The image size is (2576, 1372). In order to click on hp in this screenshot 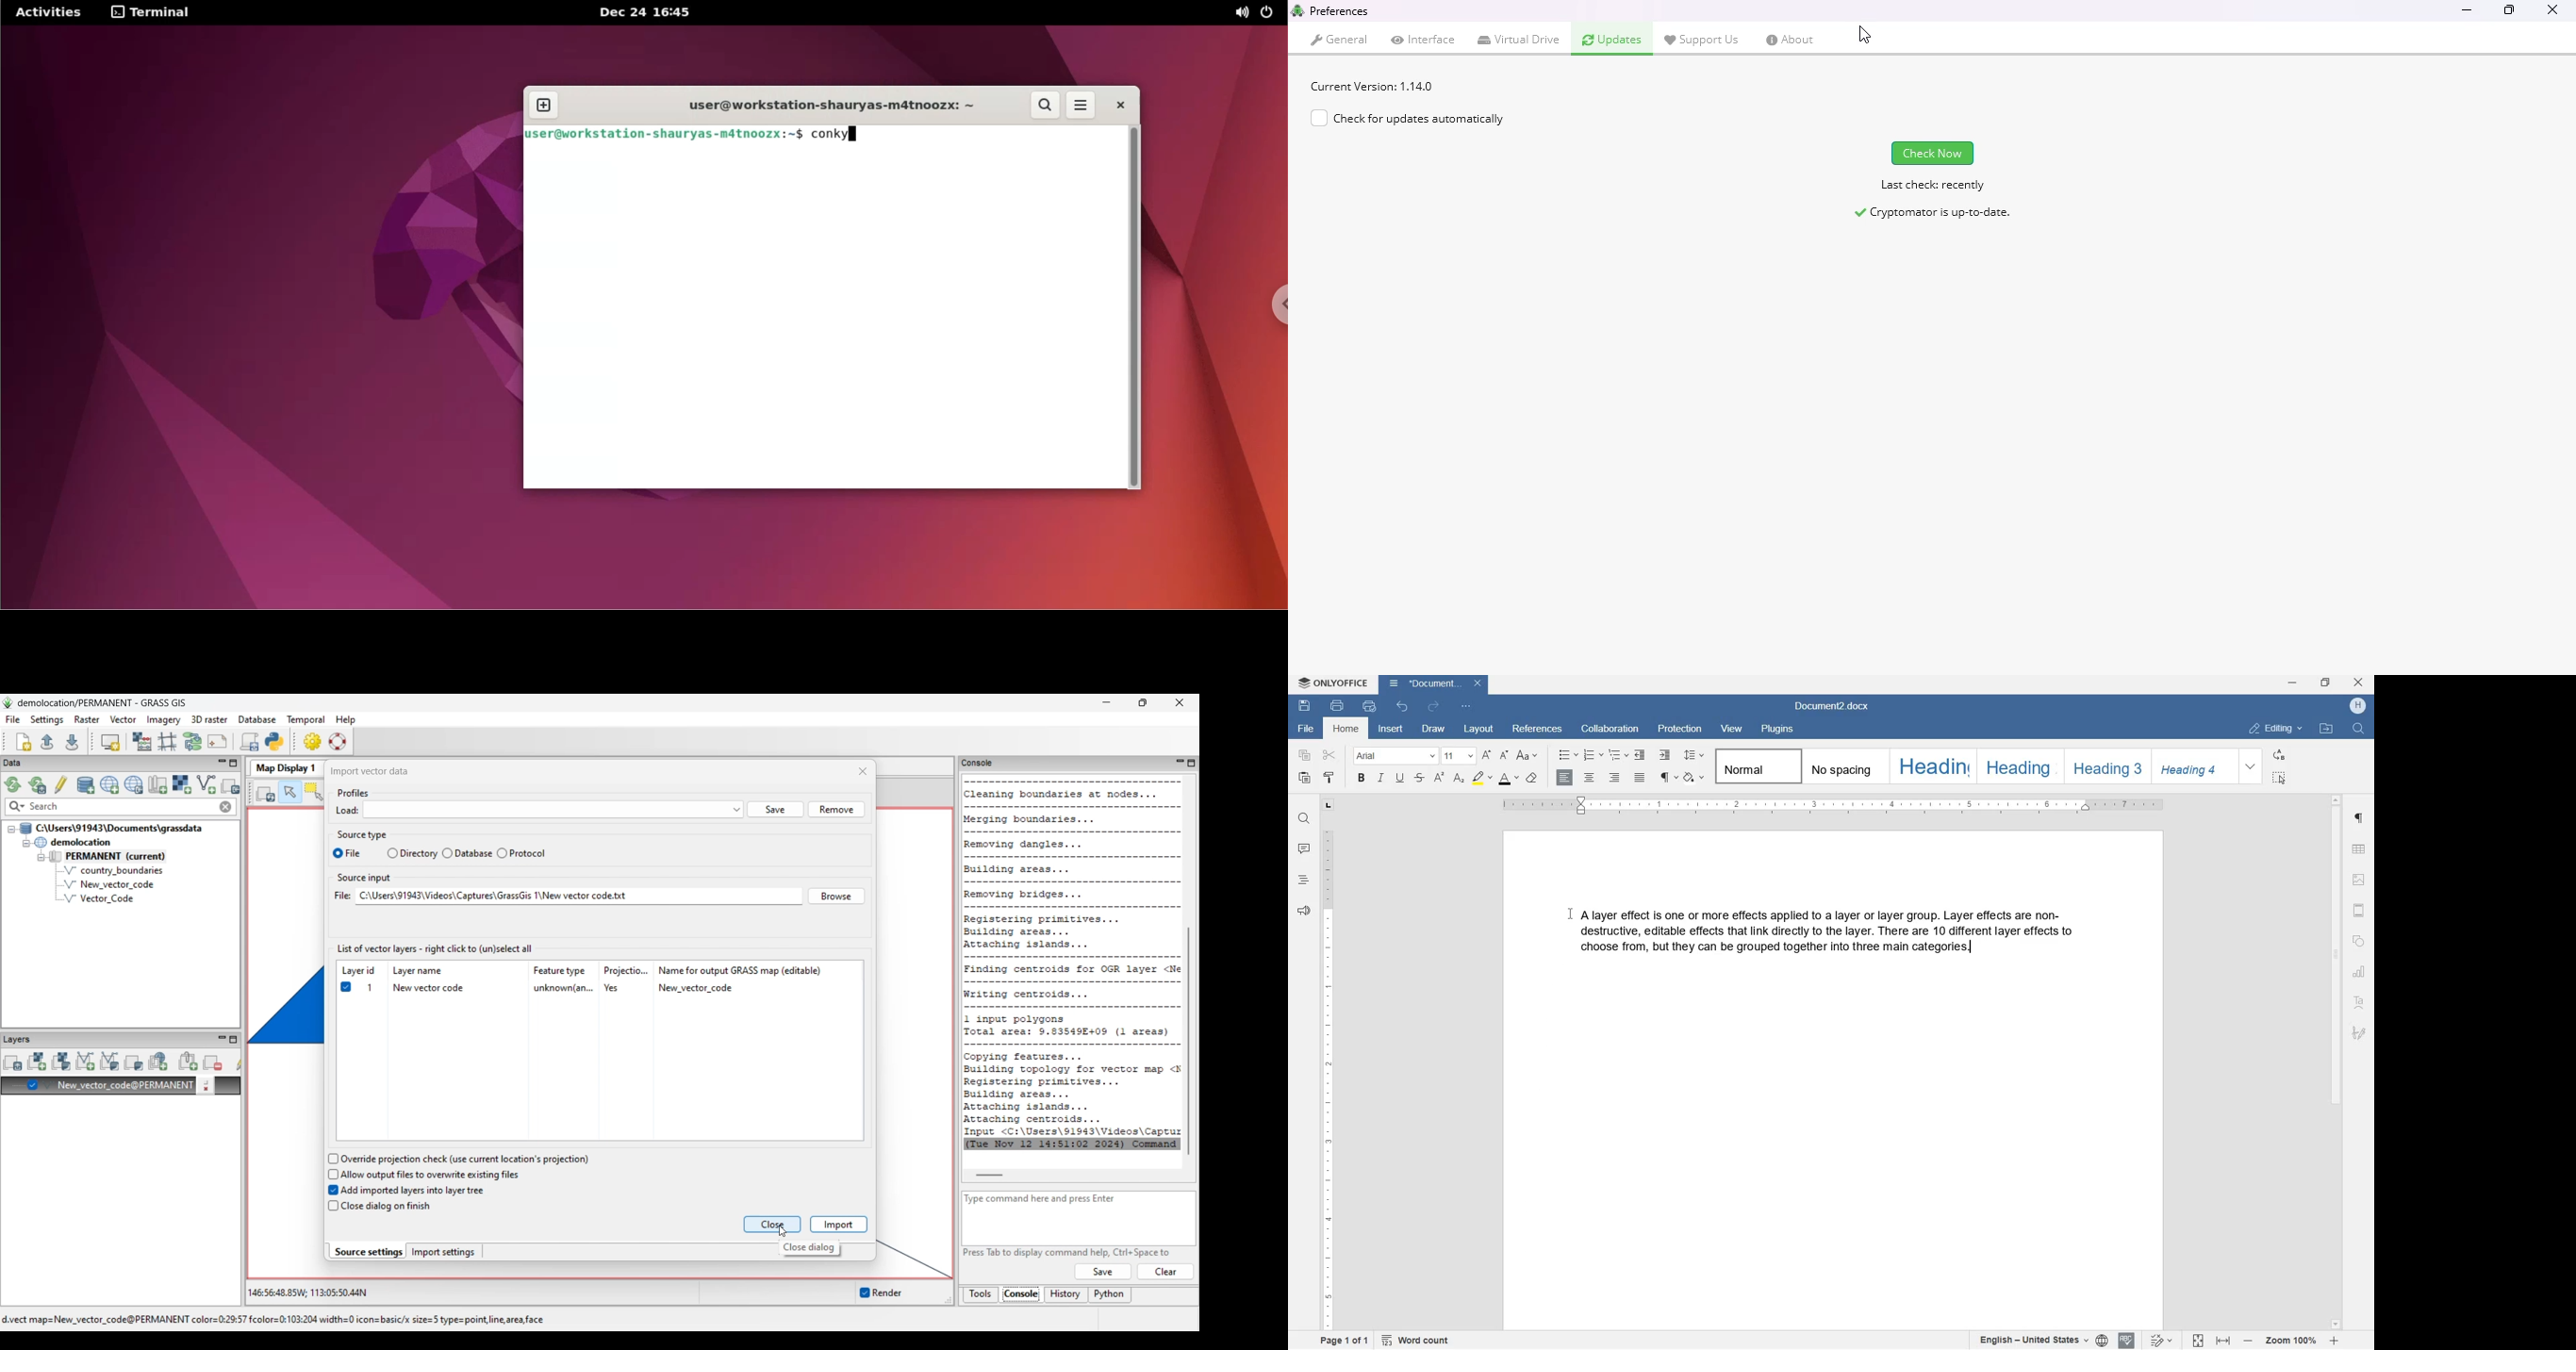, I will do `click(2357, 706)`.